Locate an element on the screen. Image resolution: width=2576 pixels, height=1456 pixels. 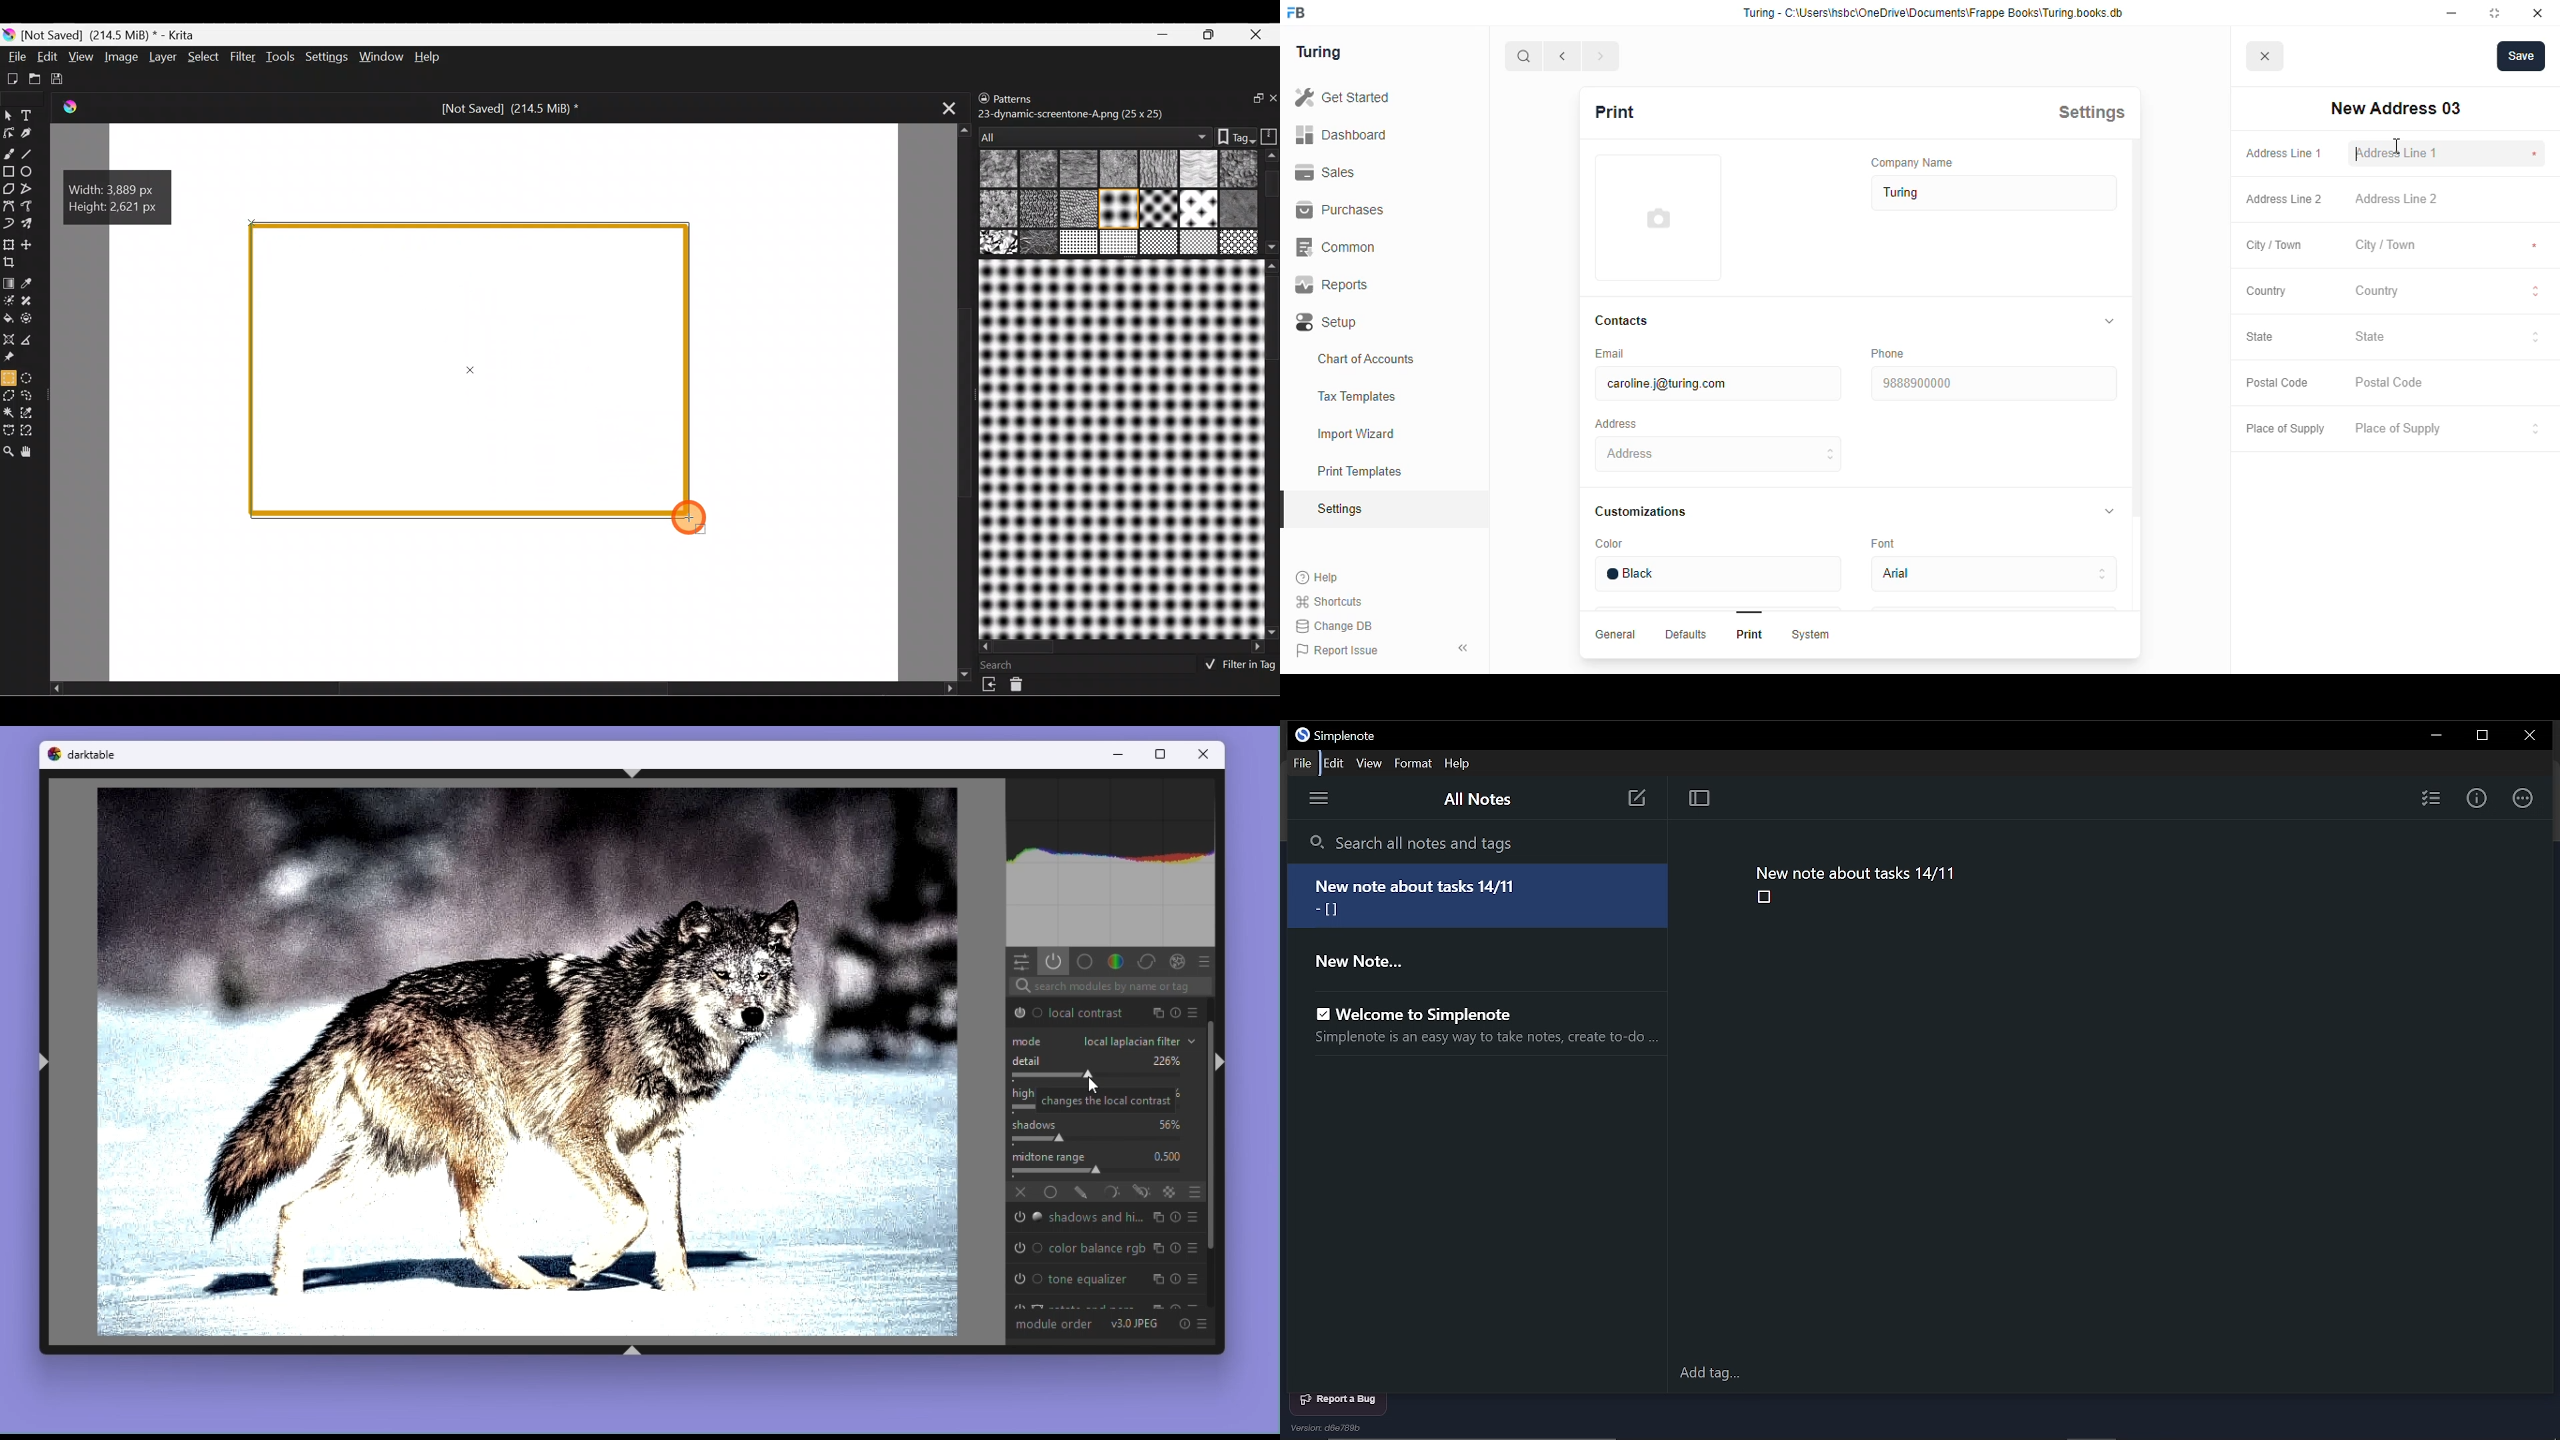
print is located at coordinates (1614, 112).